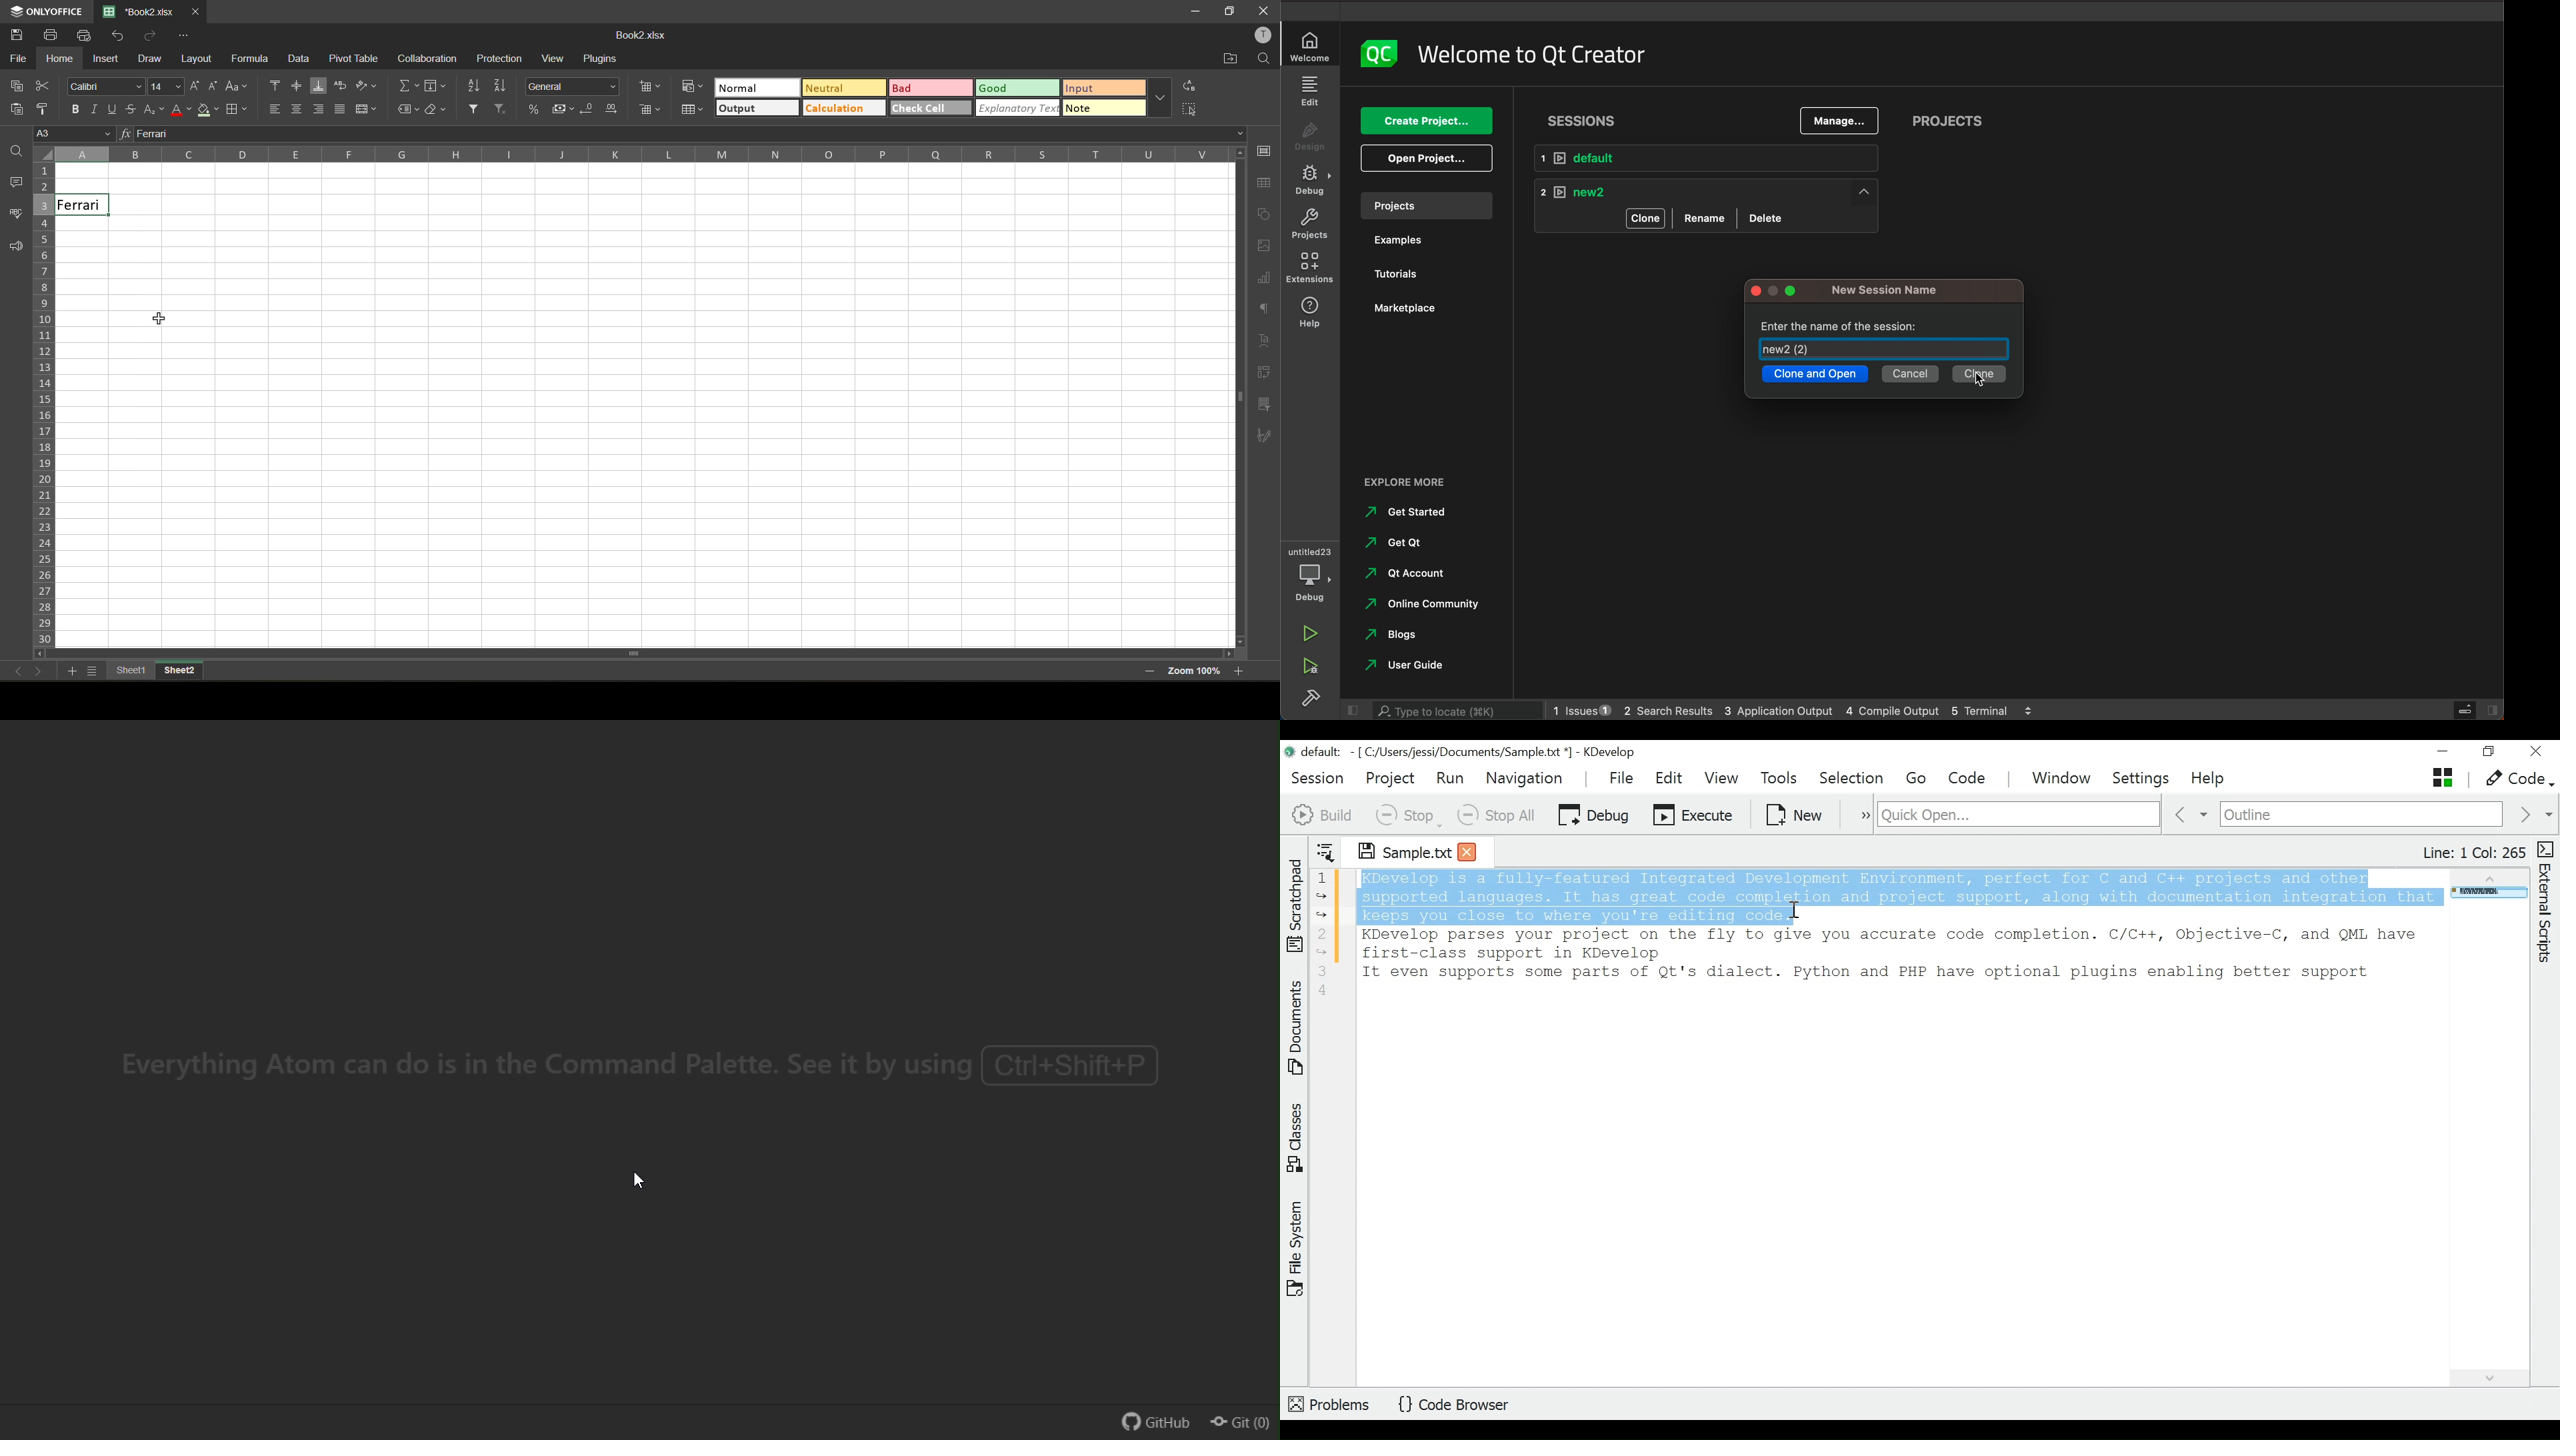 This screenshot has height=1456, width=2576. Describe the element at coordinates (1426, 158) in the screenshot. I see `open project` at that location.